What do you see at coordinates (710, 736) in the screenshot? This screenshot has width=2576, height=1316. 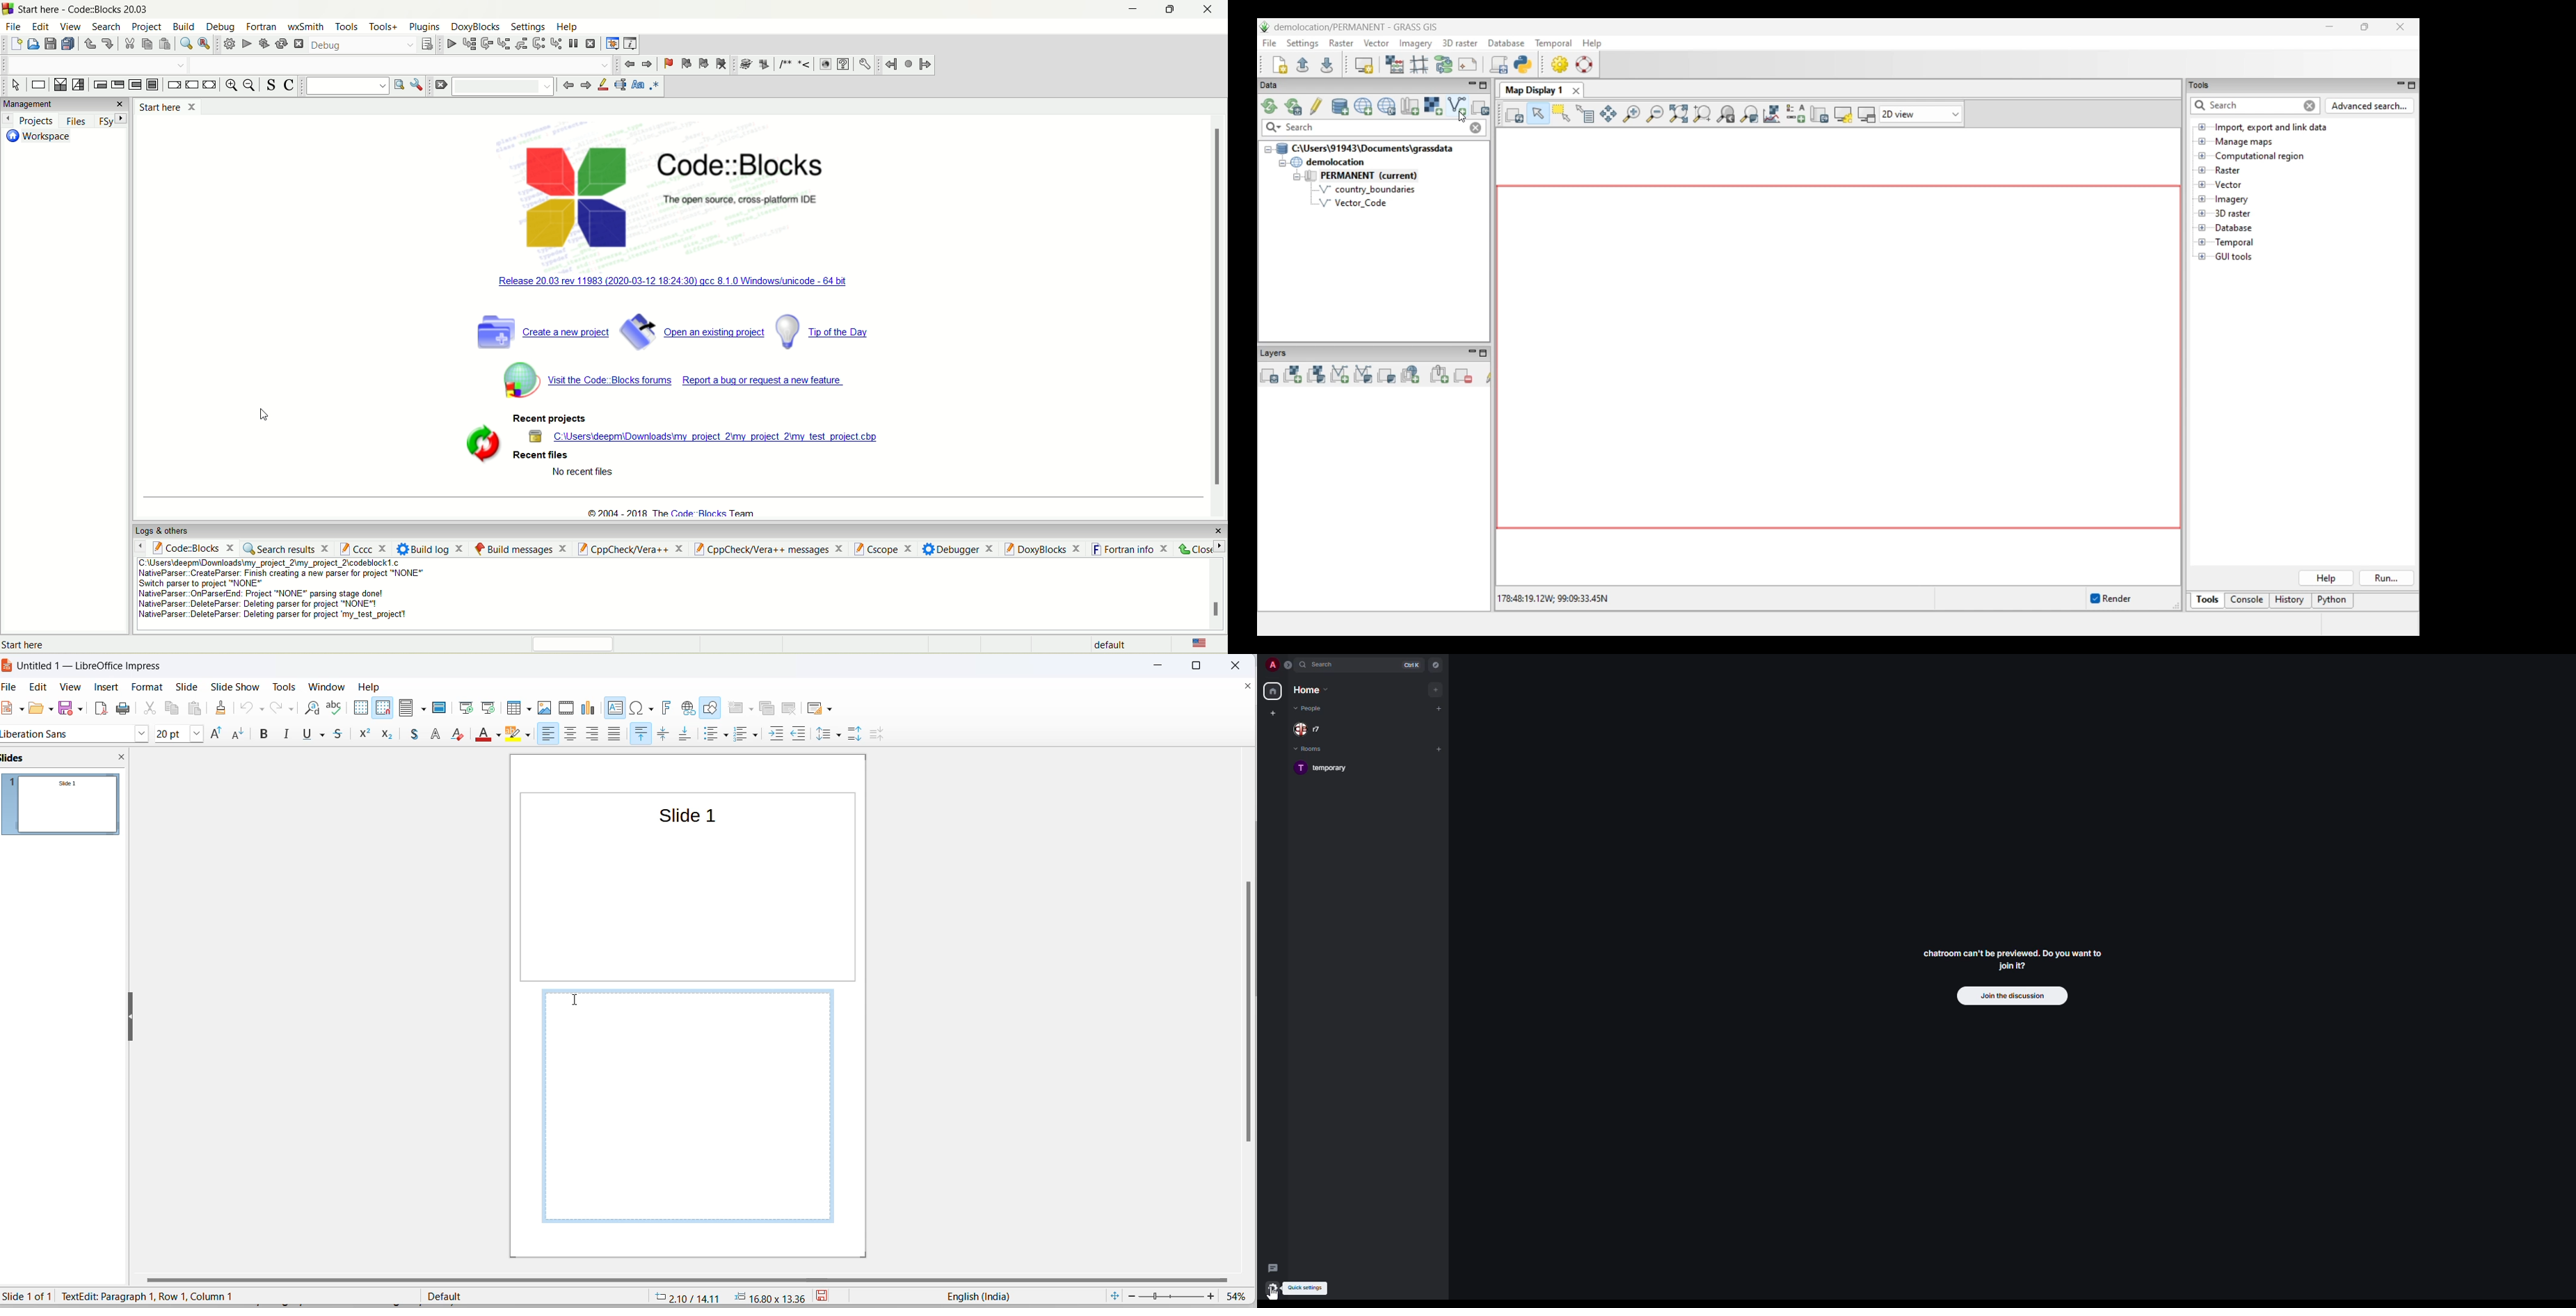 I see `show gluepoint functions` at bounding box center [710, 736].